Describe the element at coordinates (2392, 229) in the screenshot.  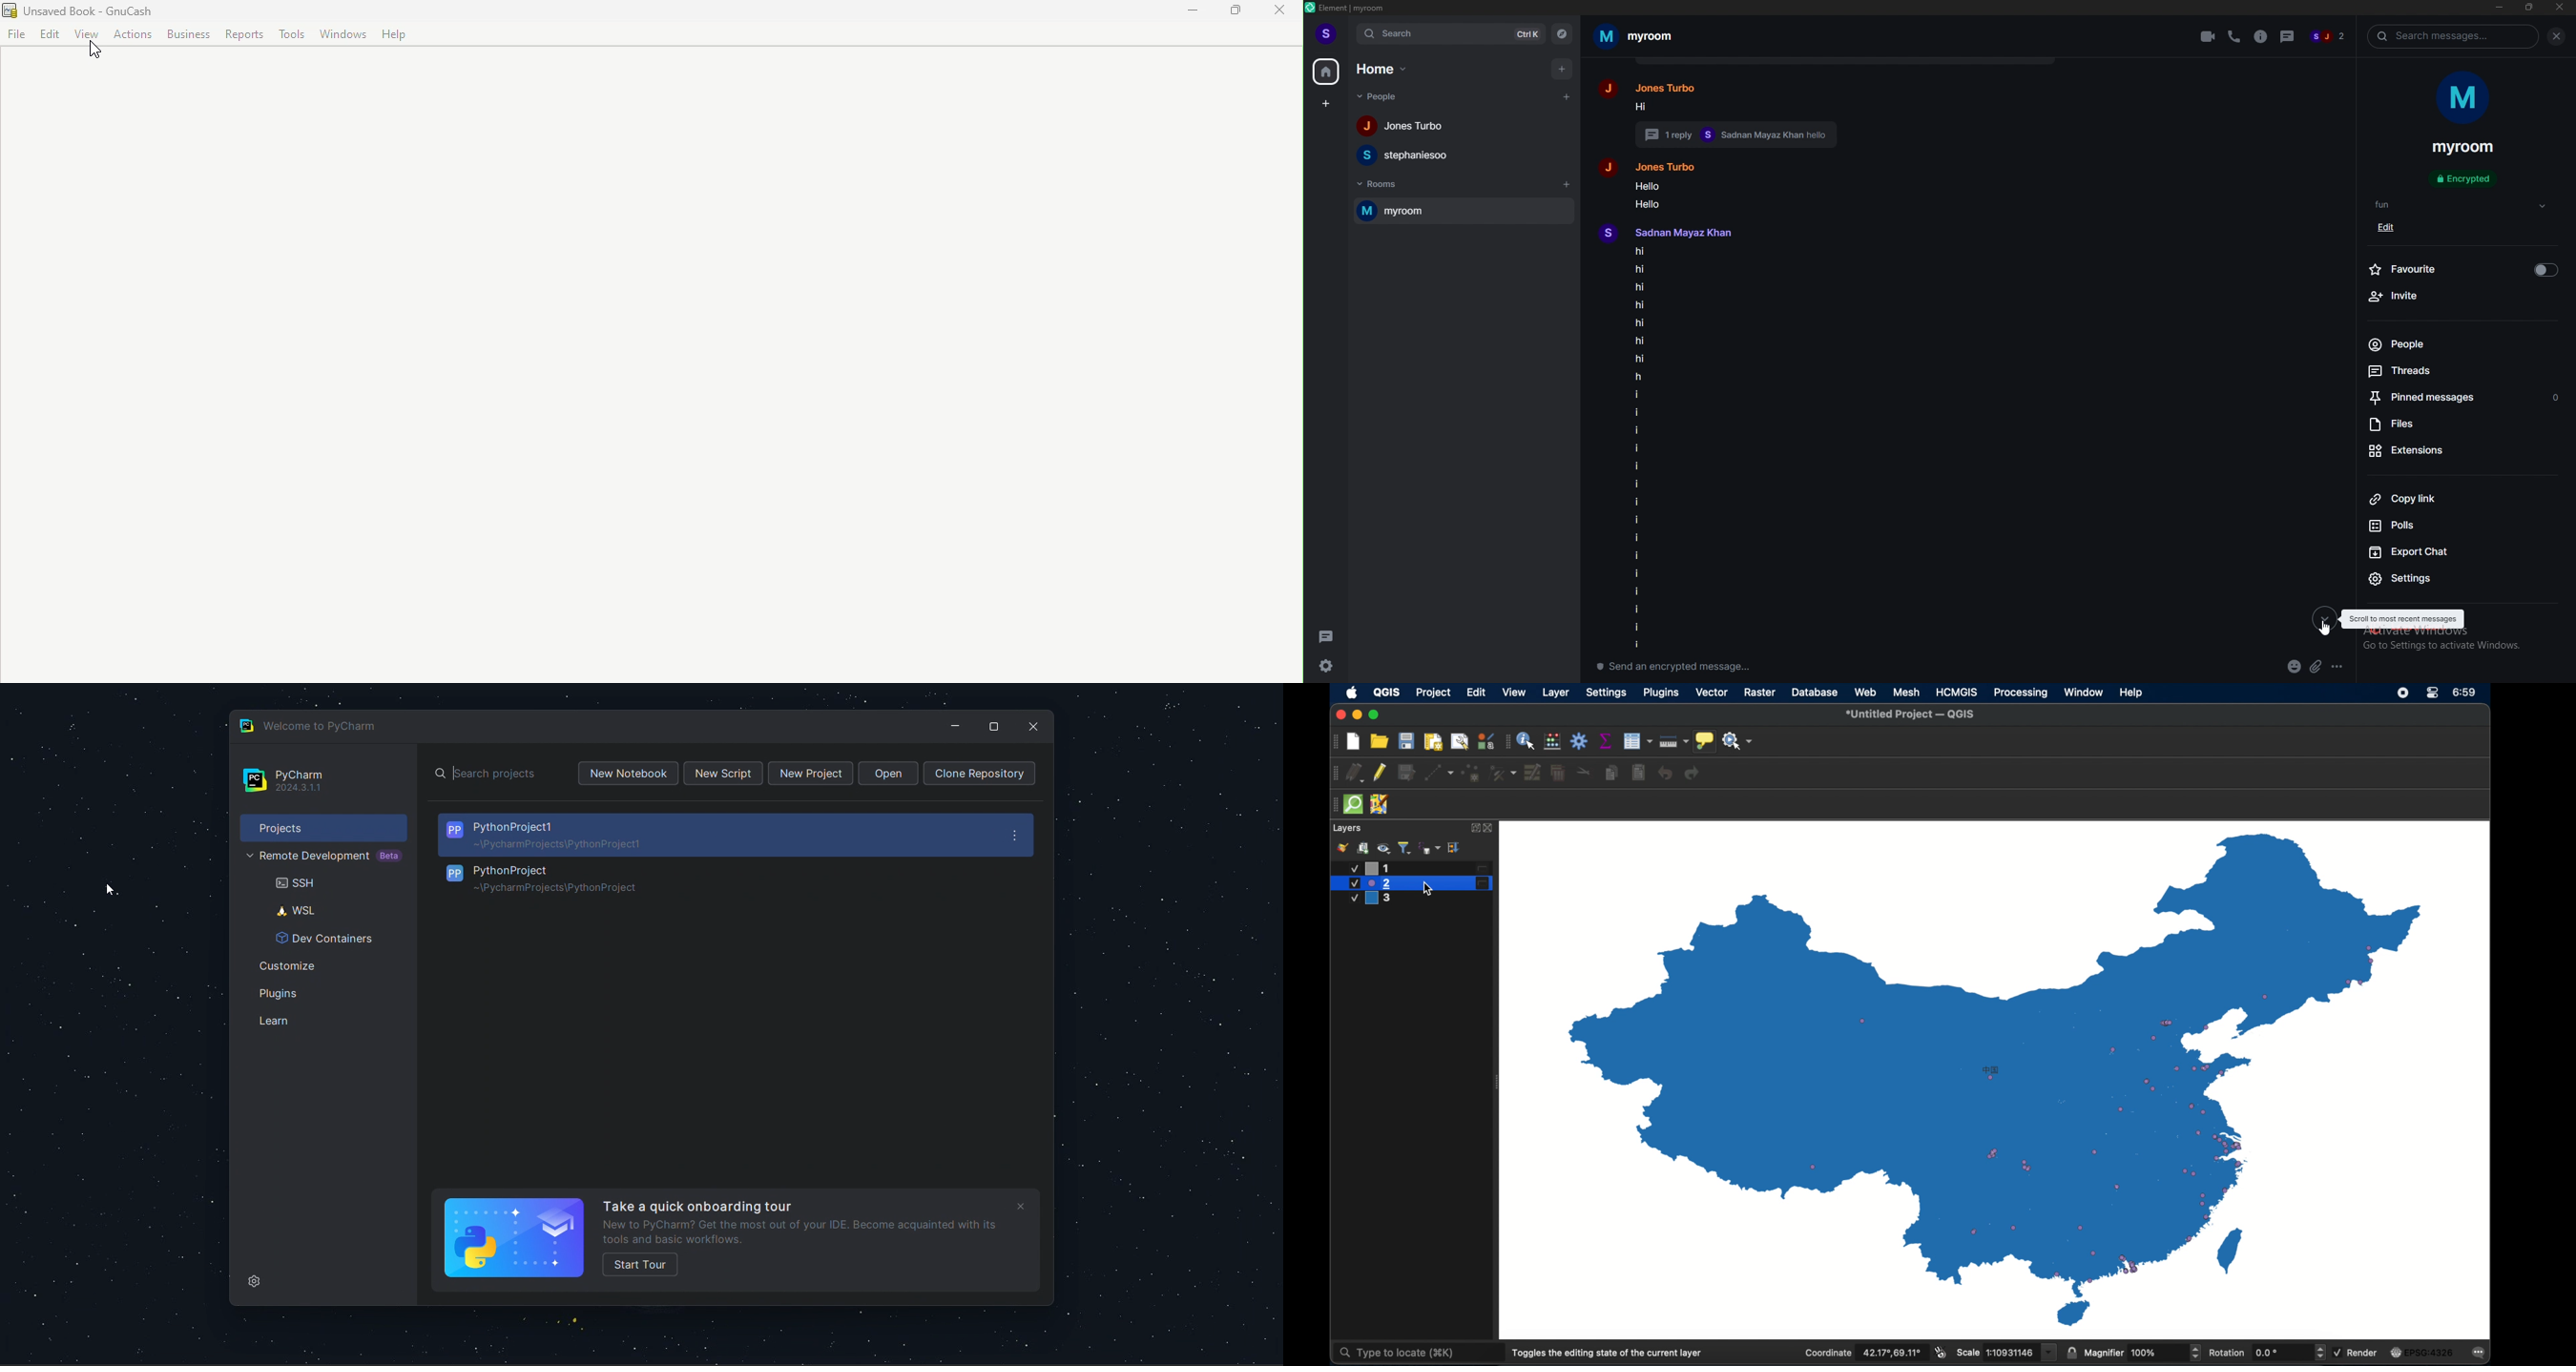
I see `edit` at that location.